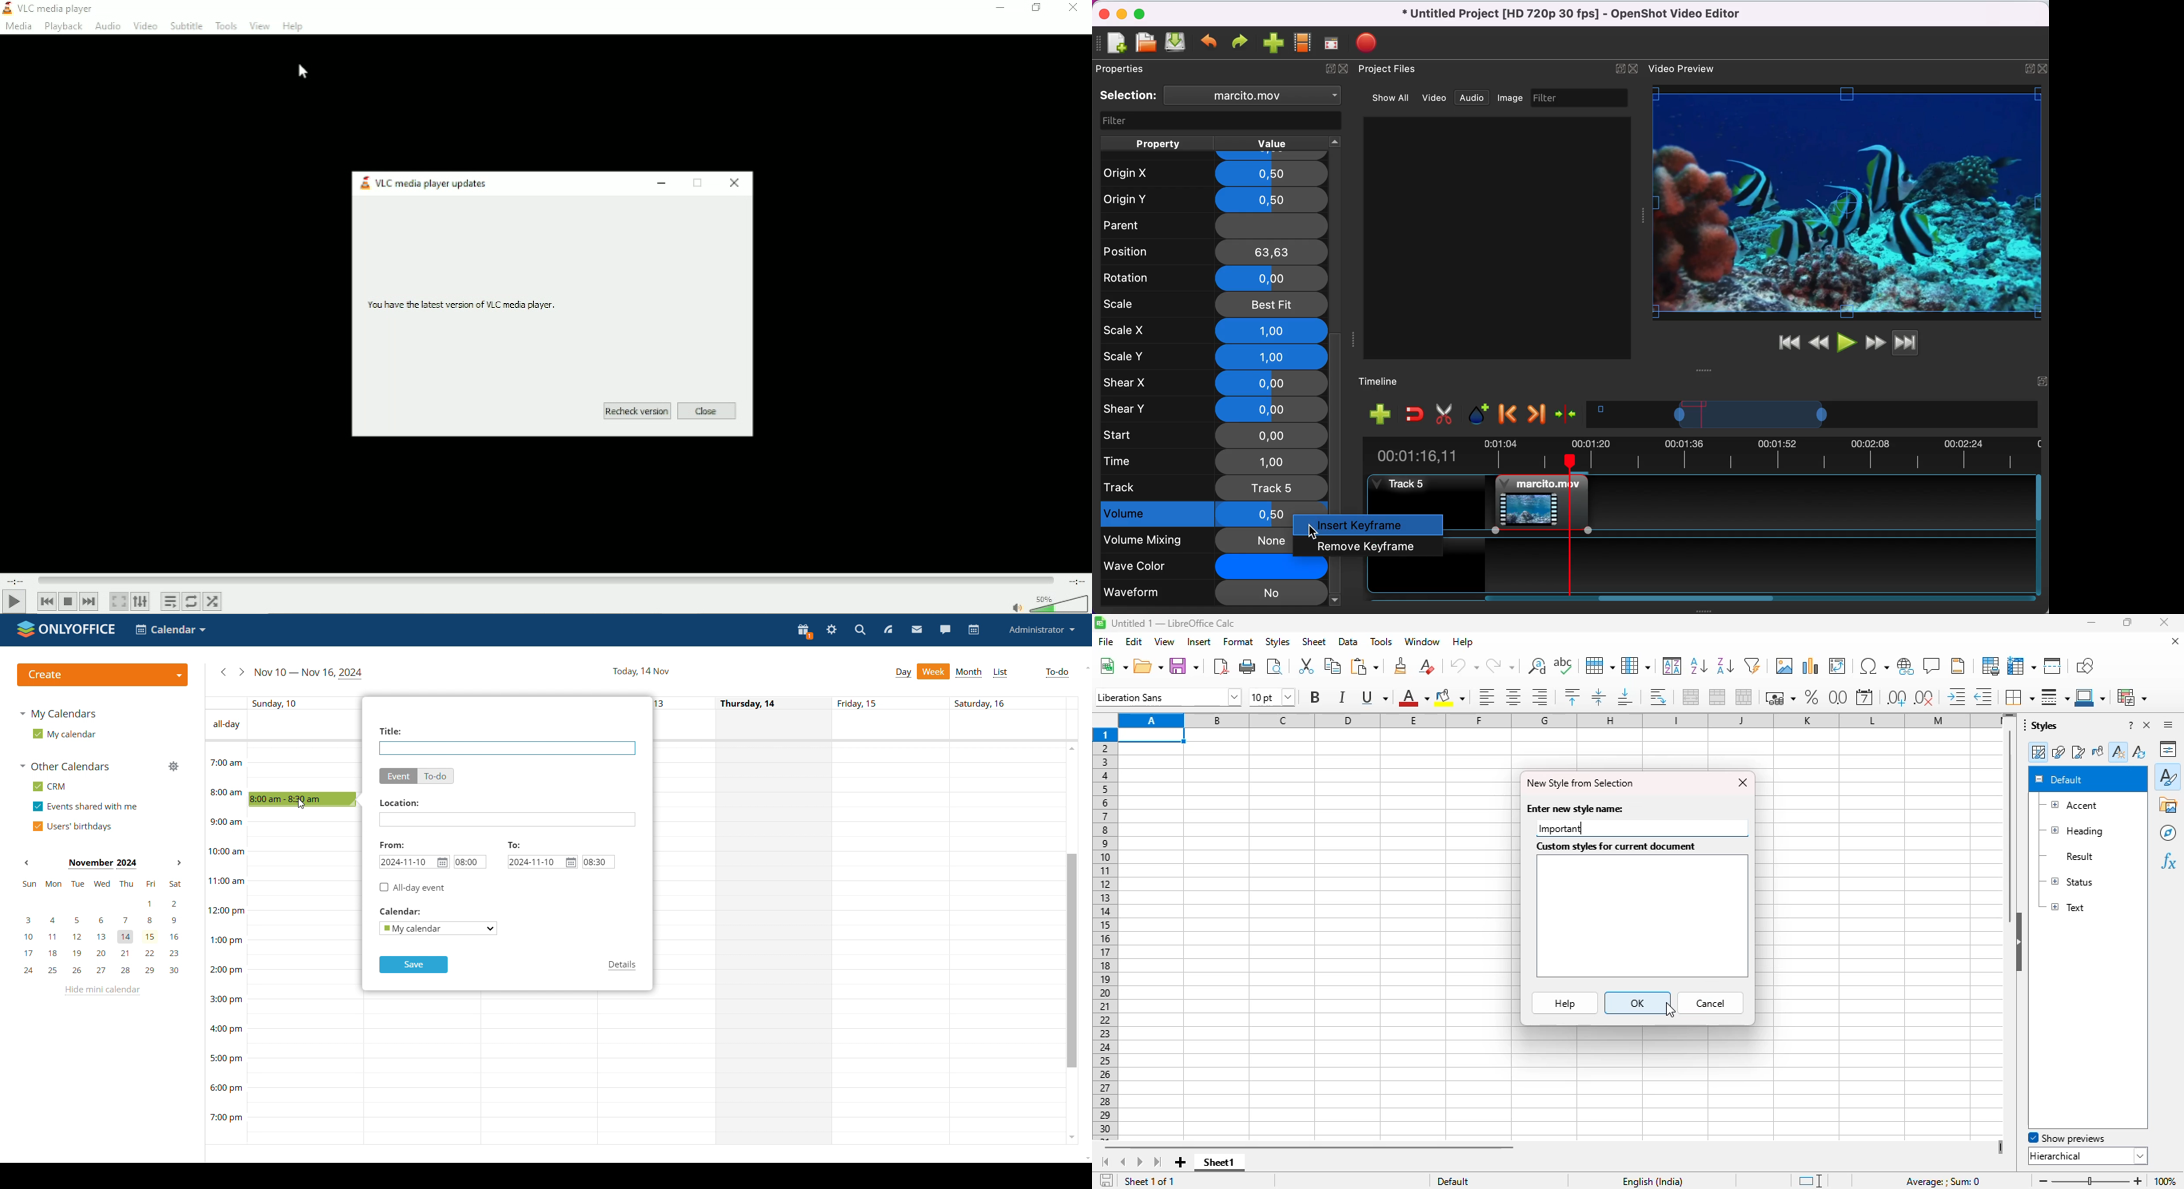 The width and height of the screenshot is (2184, 1204). What do you see at coordinates (1810, 1182) in the screenshot?
I see `standard selection` at bounding box center [1810, 1182].